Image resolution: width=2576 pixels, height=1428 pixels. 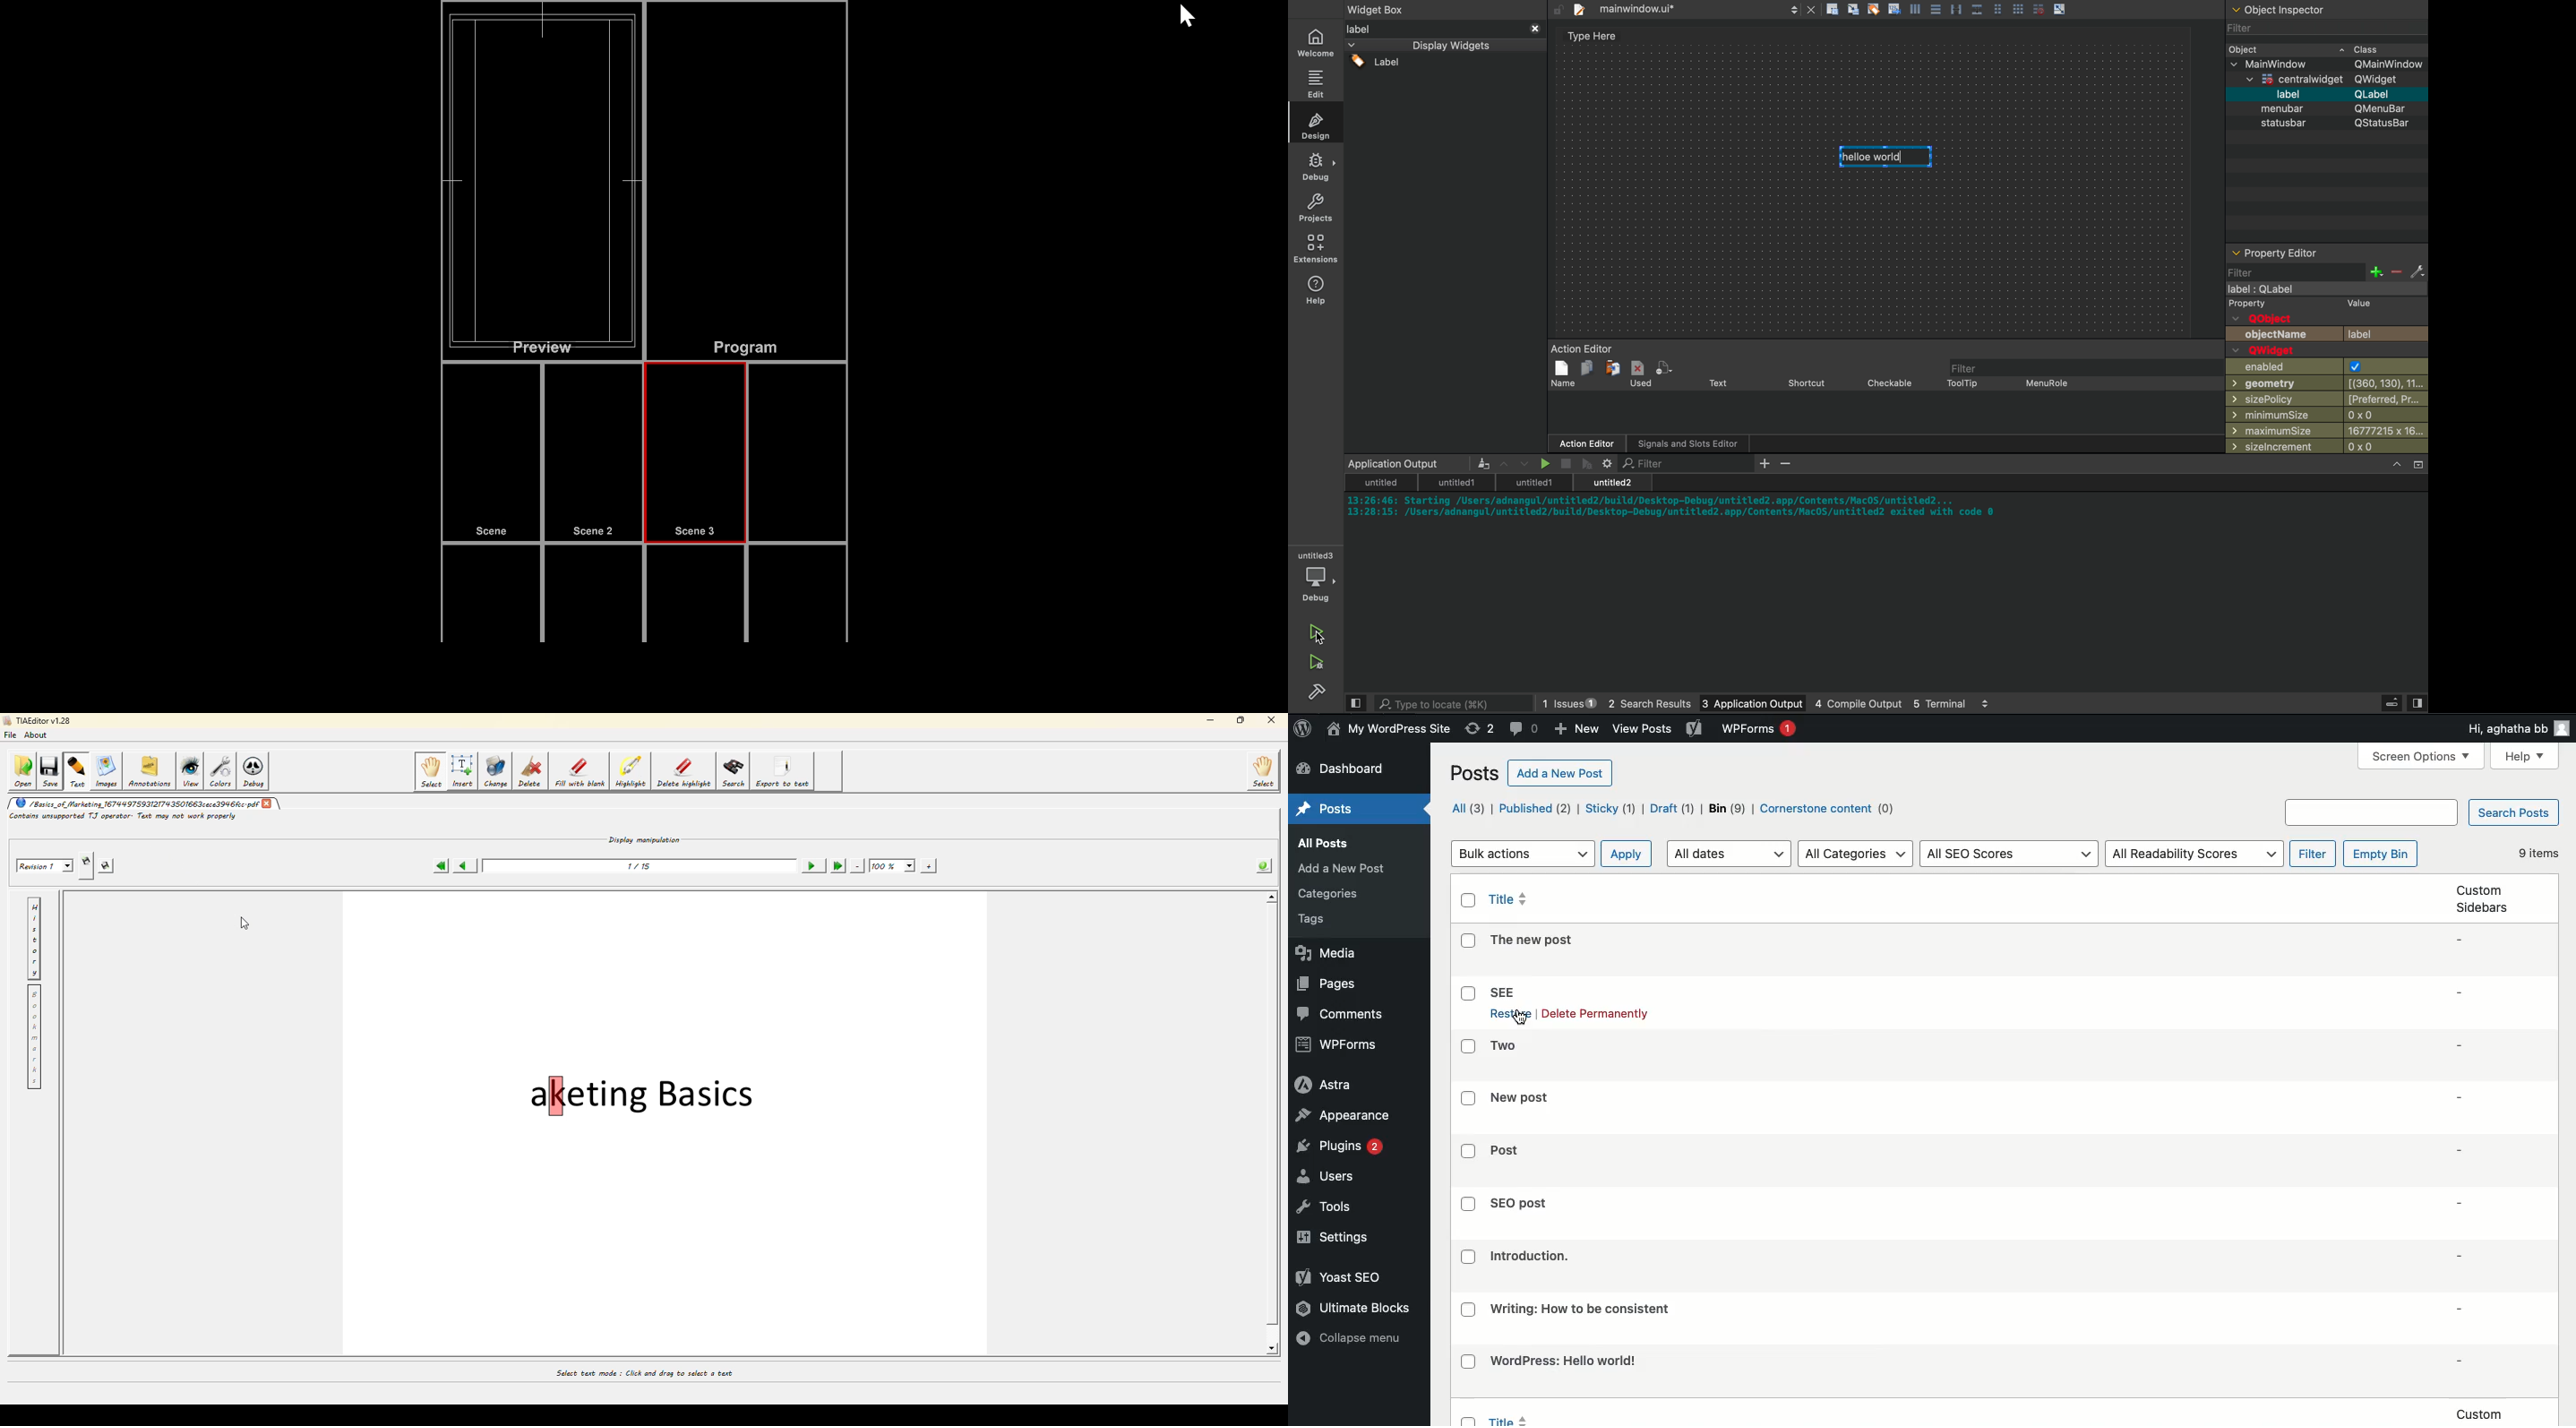 What do you see at coordinates (1533, 940) in the screenshot?
I see `Title` at bounding box center [1533, 940].